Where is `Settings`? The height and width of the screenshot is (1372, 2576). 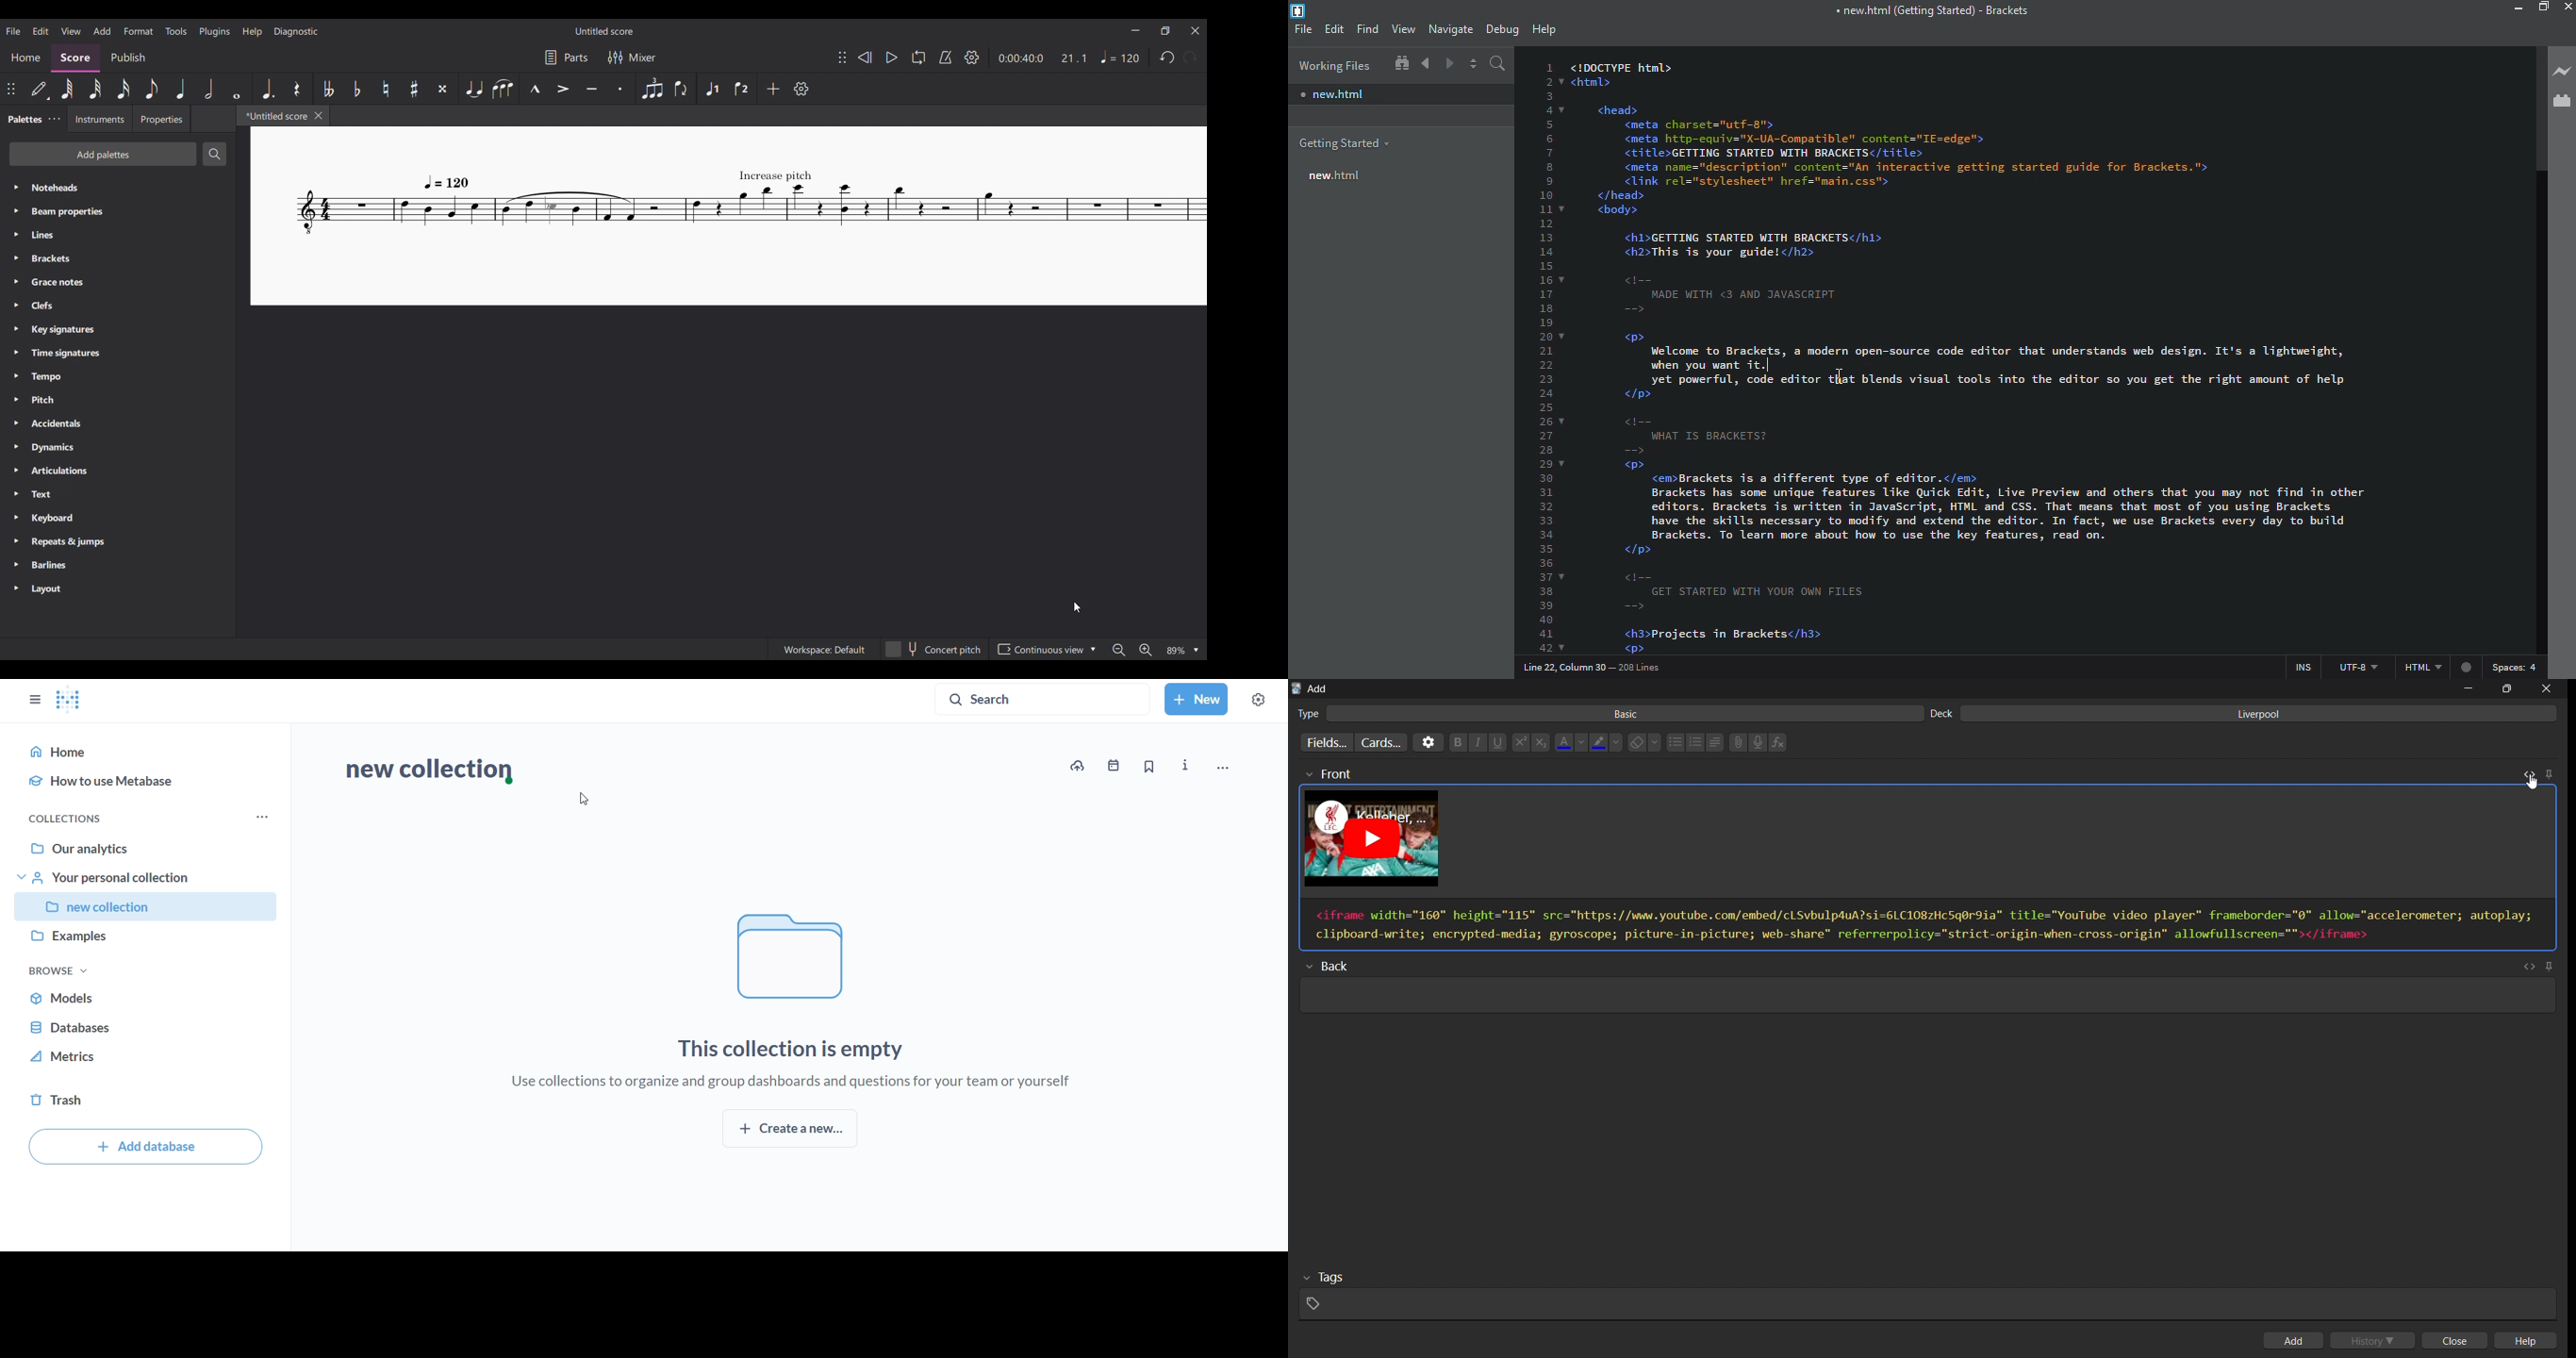
Settings is located at coordinates (972, 57).